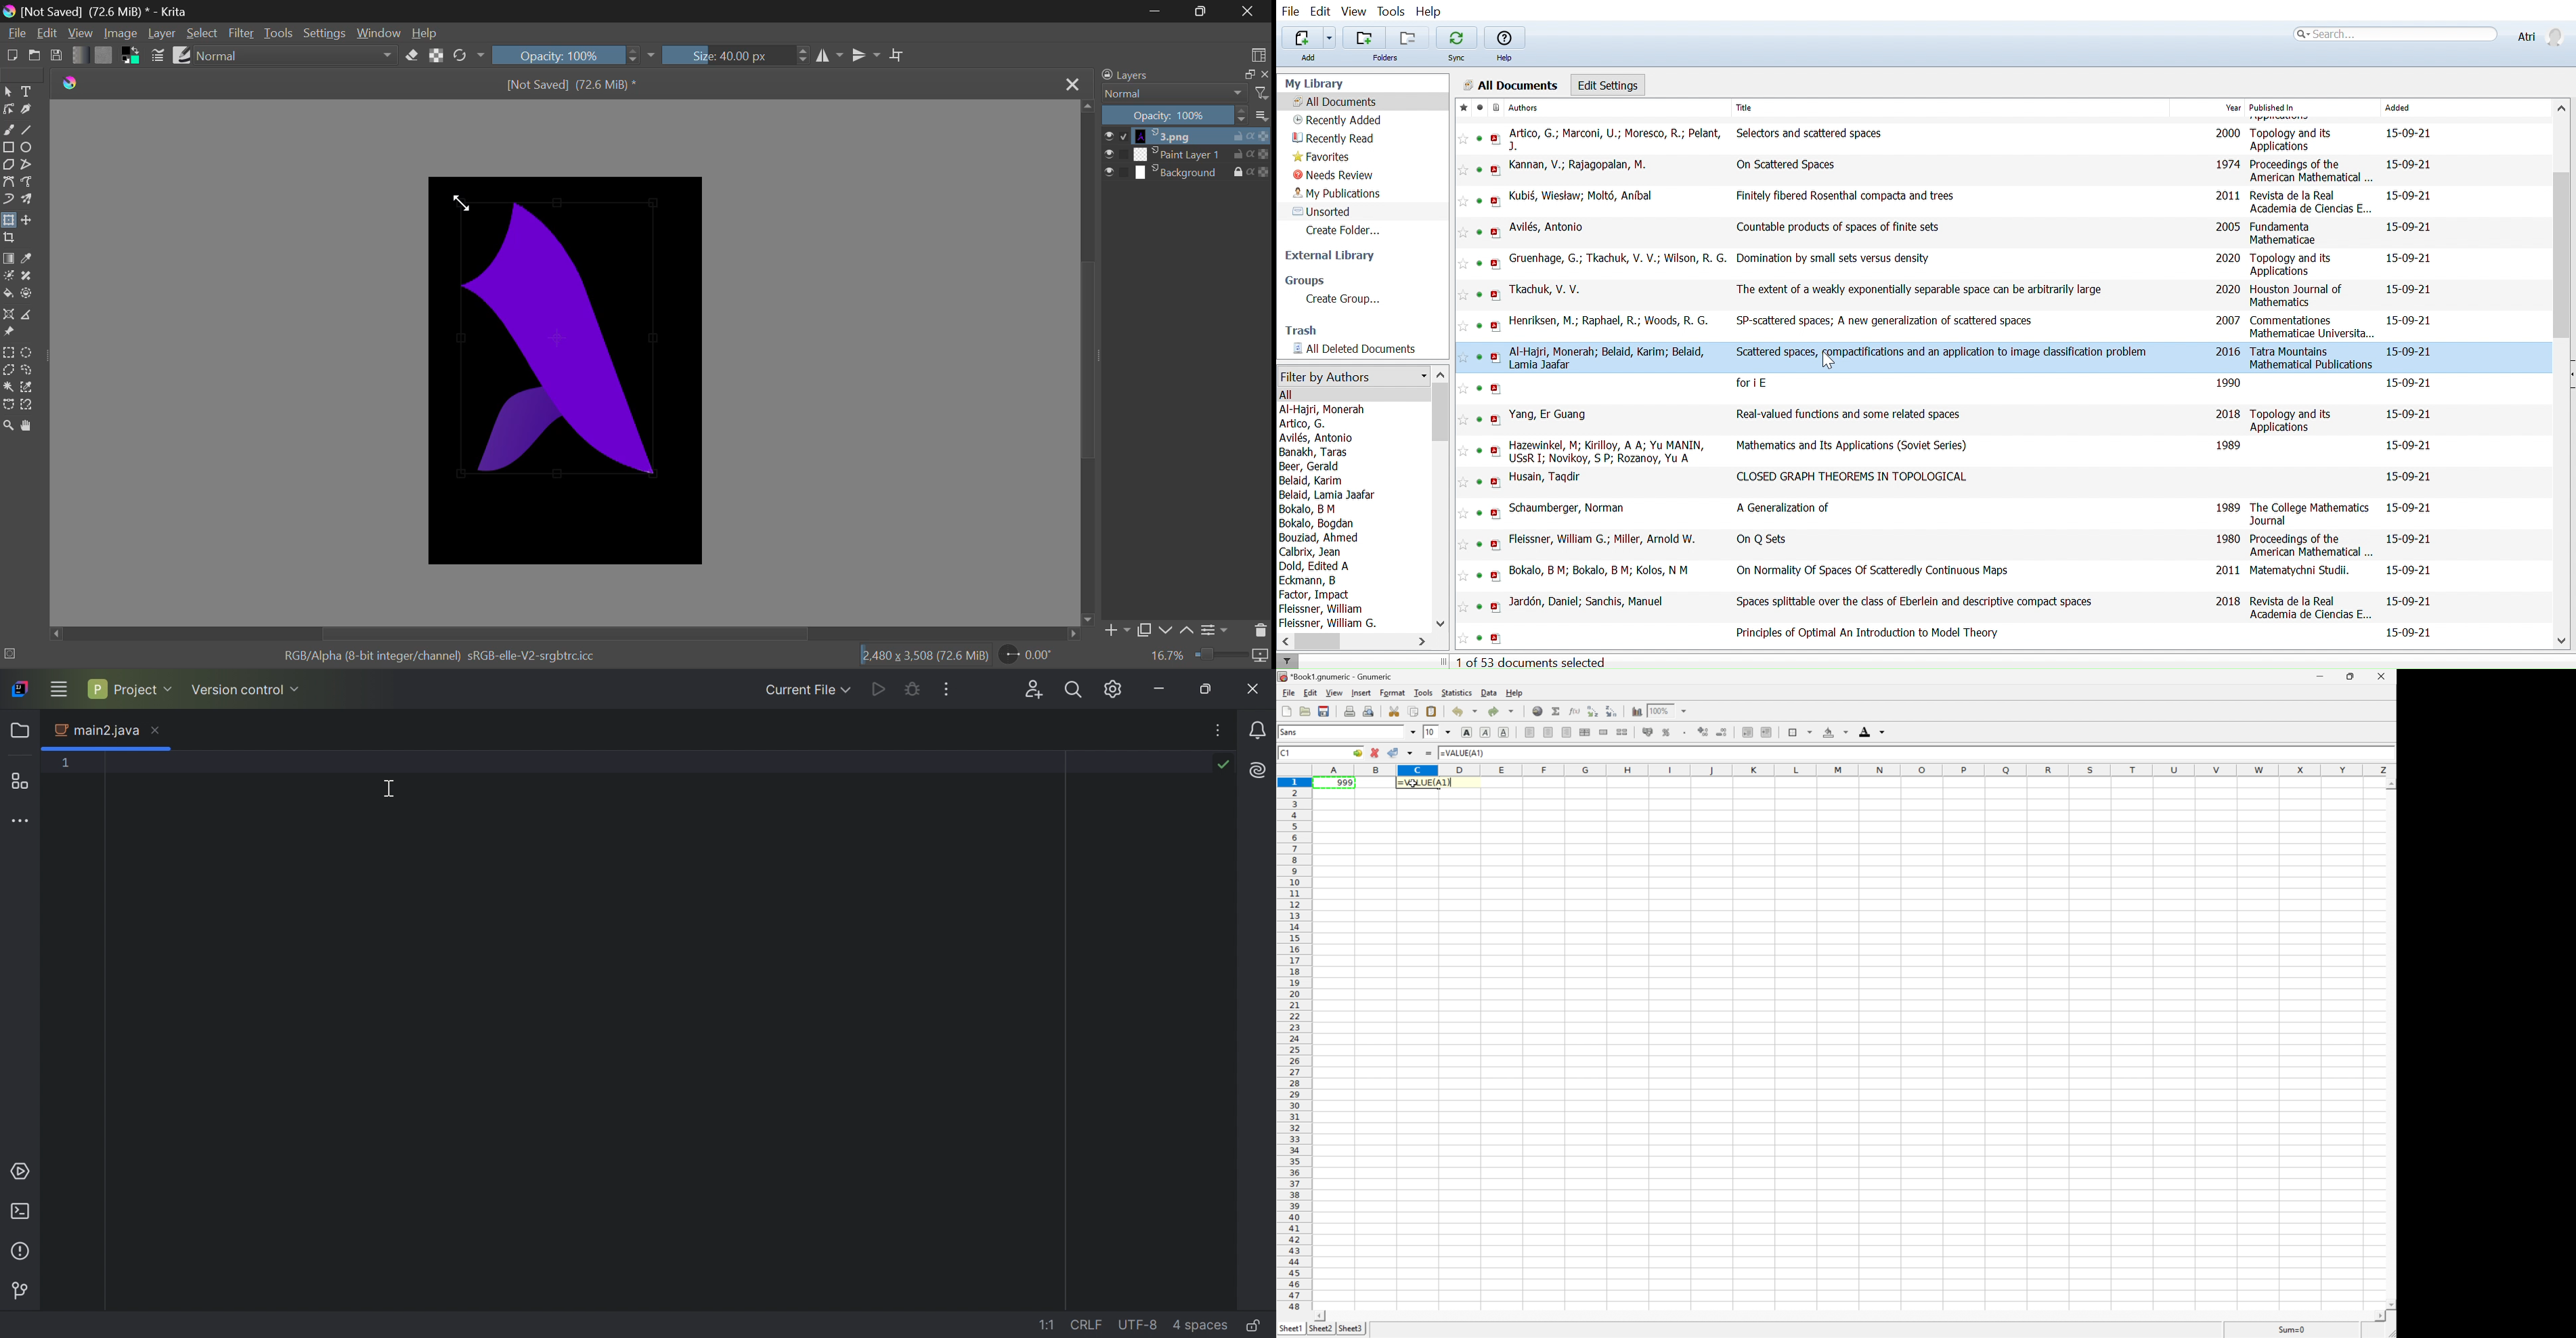 This screenshot has height=1344, width=2576. Describe the element at coordinates (1722, 732) in the screenshot. I see `decrease number of decimals displayed` at that location.